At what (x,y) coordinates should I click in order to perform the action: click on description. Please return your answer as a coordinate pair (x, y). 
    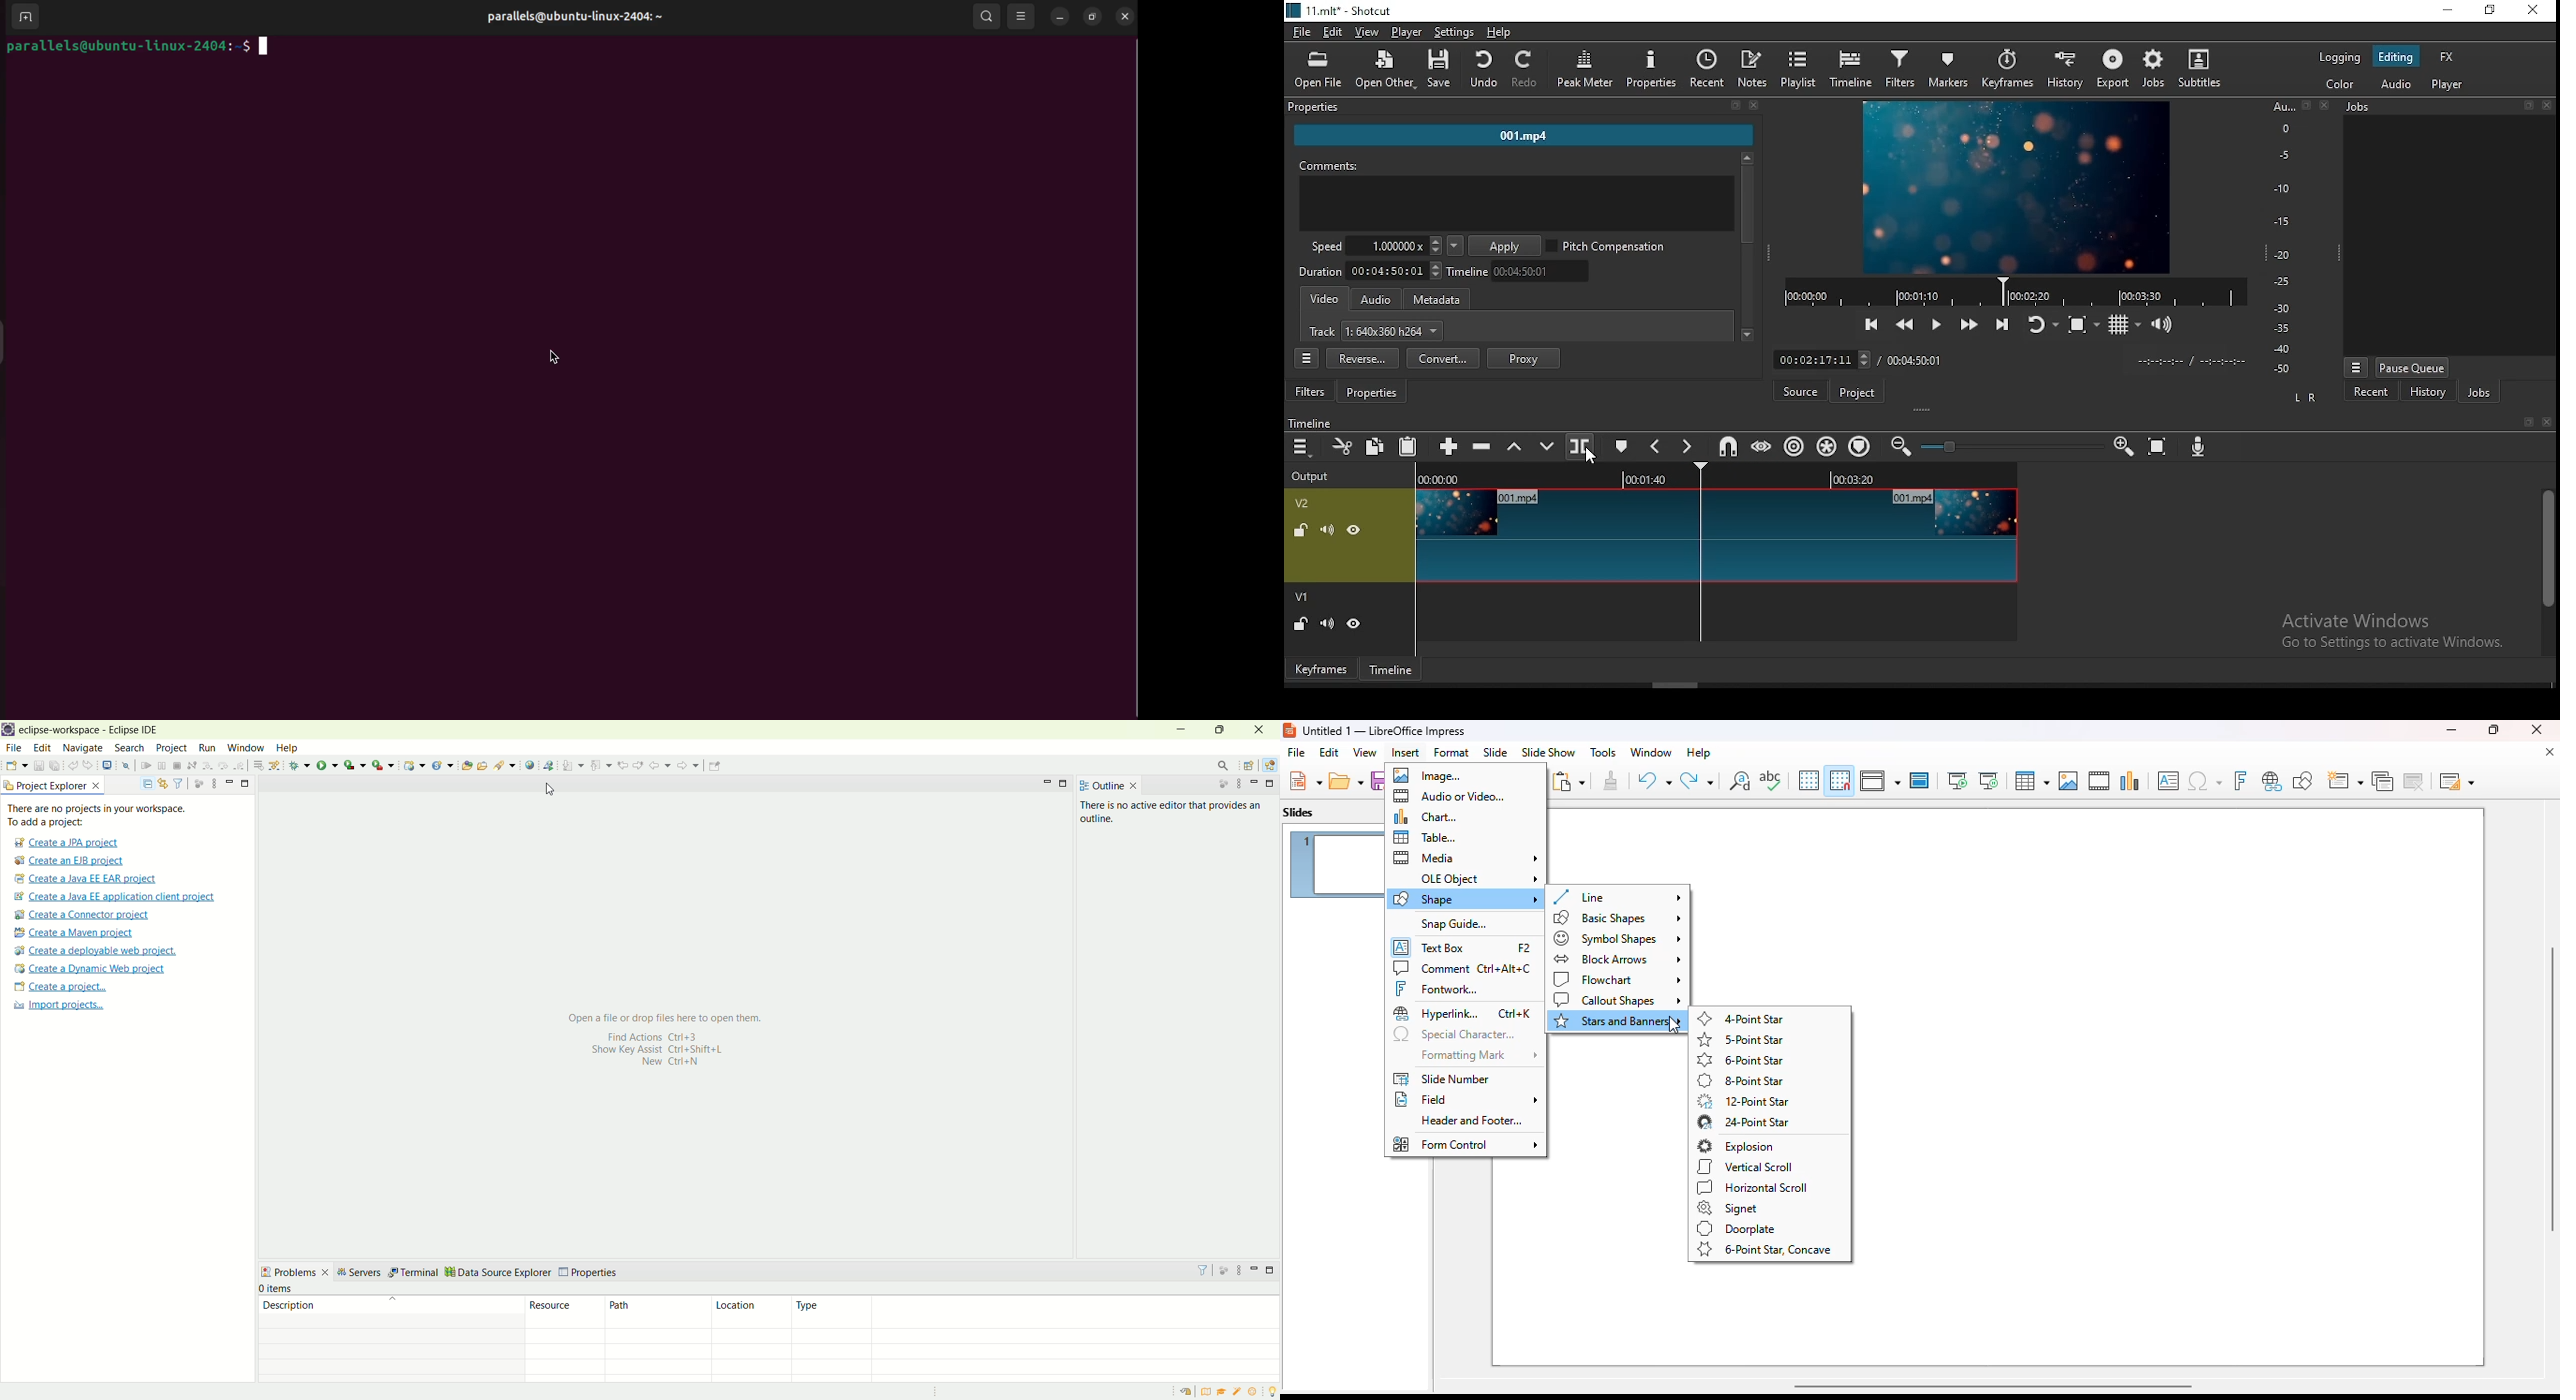
    Looking at the image, I should click on (389, 1311).